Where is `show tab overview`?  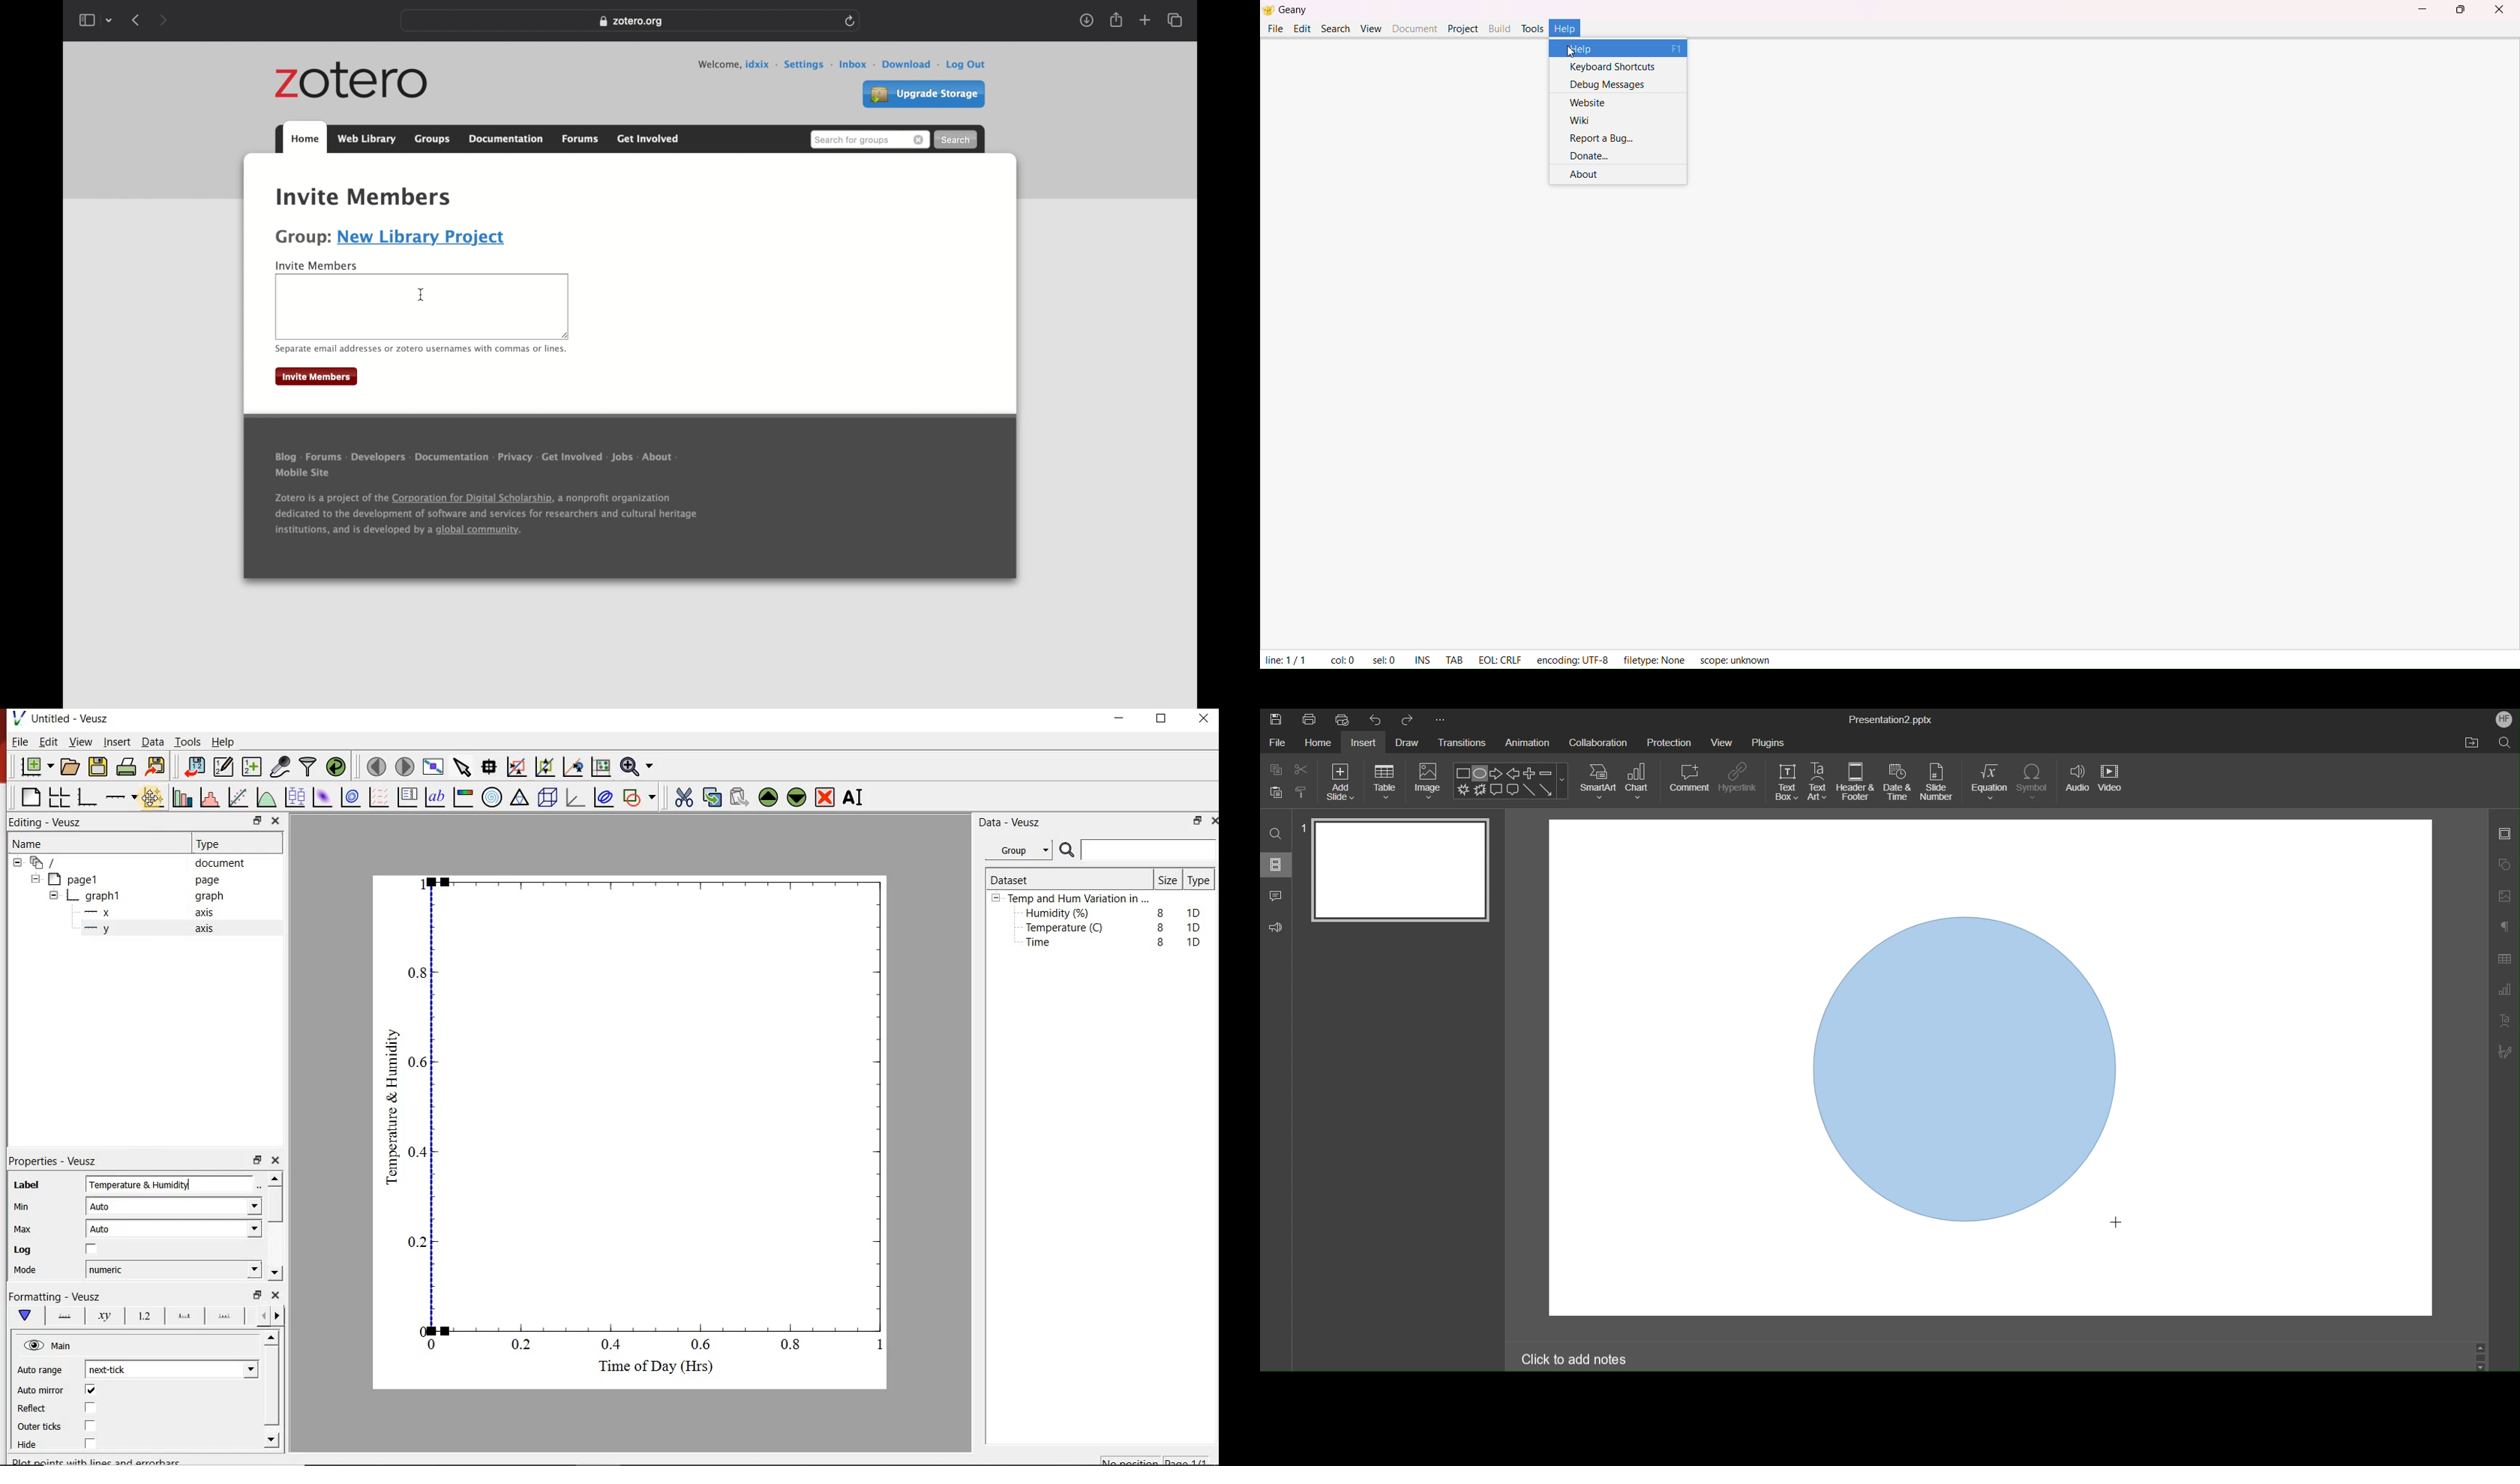
show tab overview is located at coordinates (1174, 20).